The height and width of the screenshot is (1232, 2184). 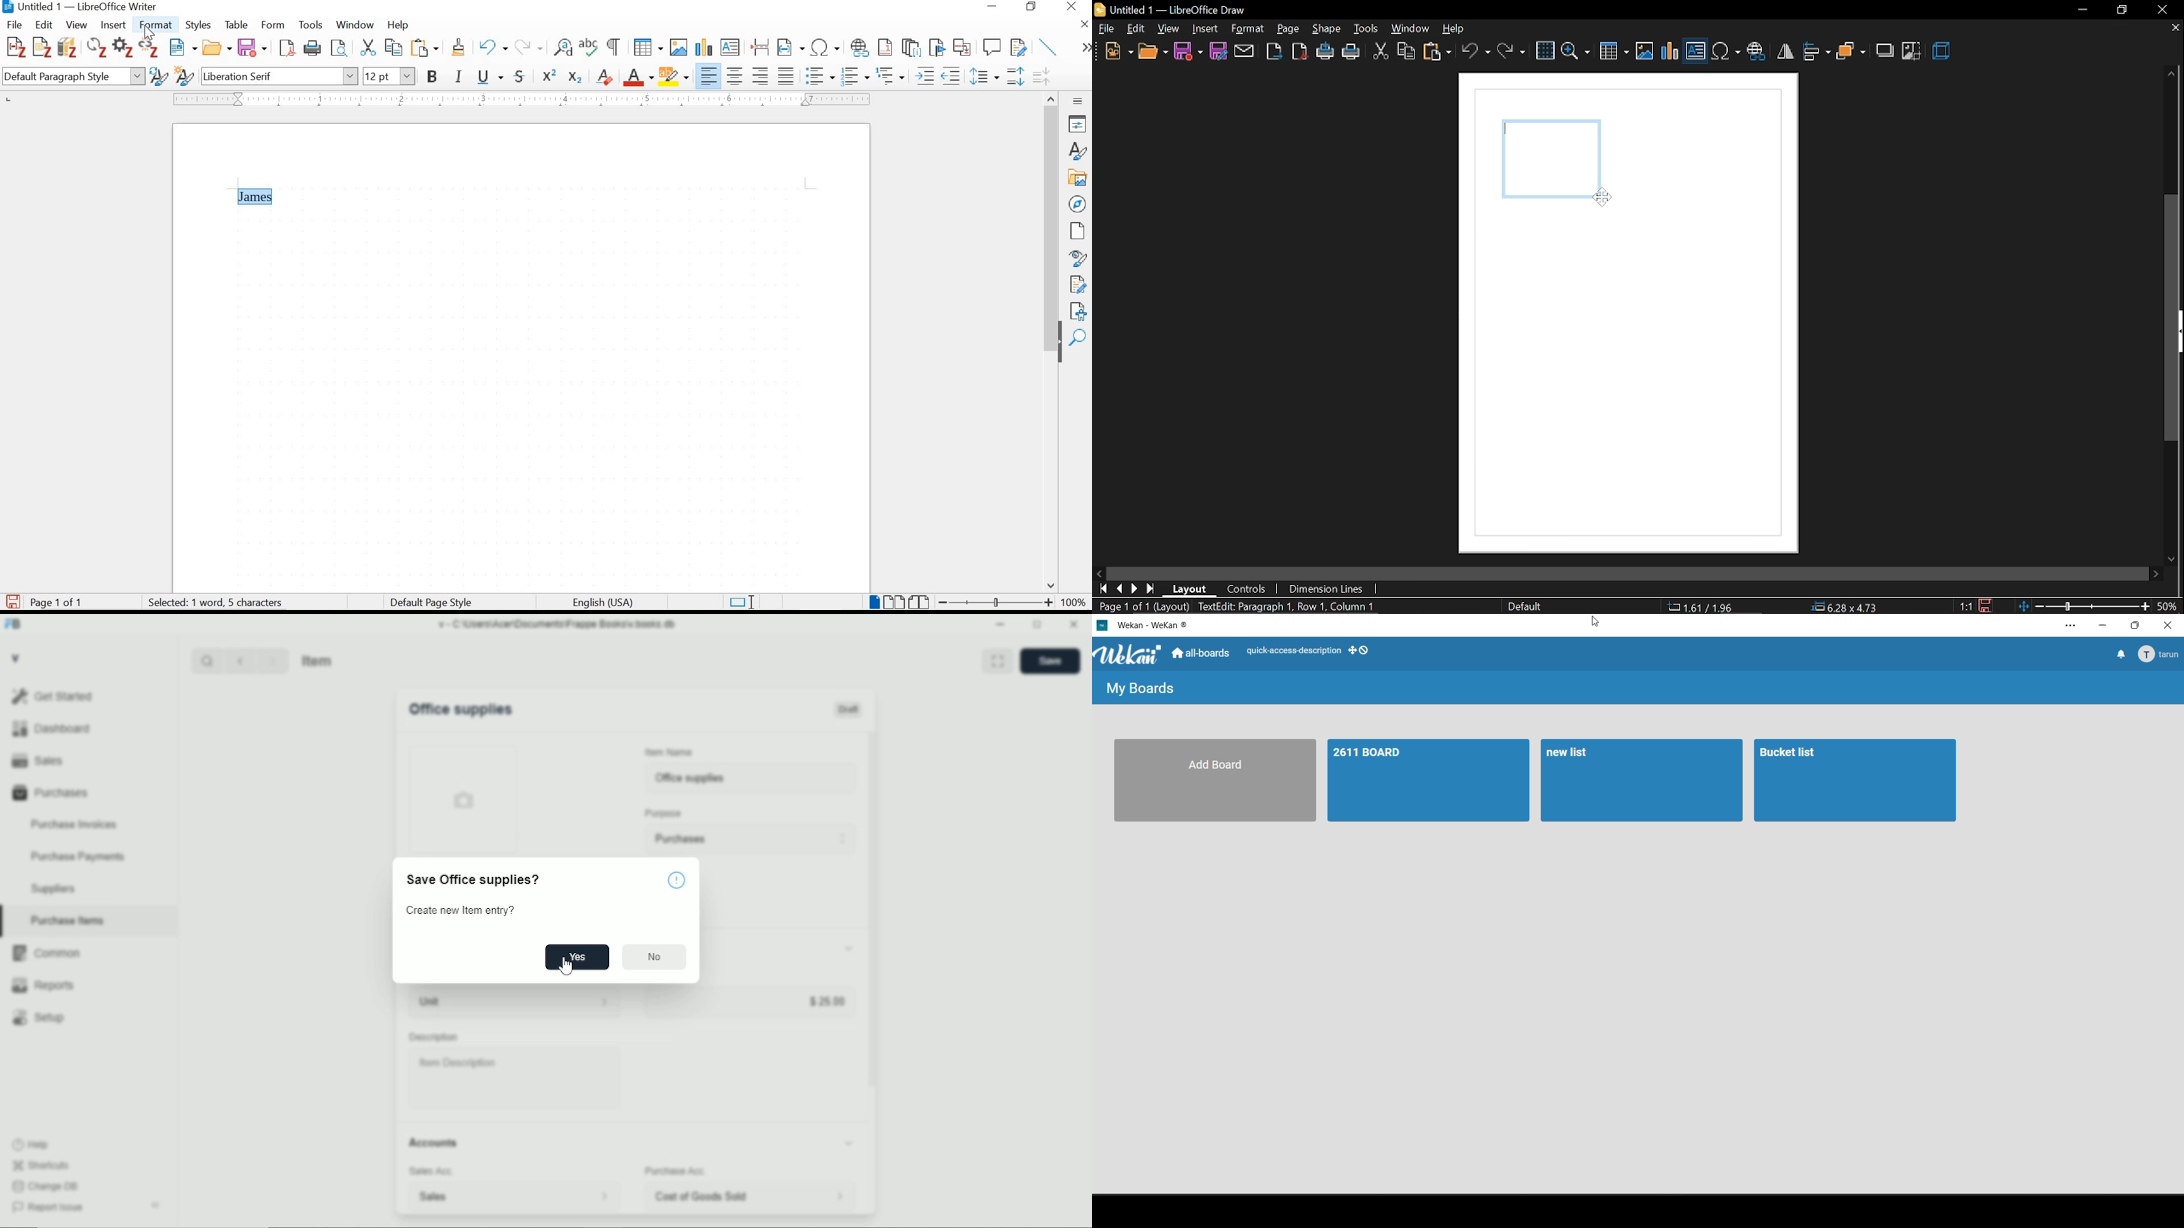 I want to click on shortcuts, so click(x=41, y=1166).